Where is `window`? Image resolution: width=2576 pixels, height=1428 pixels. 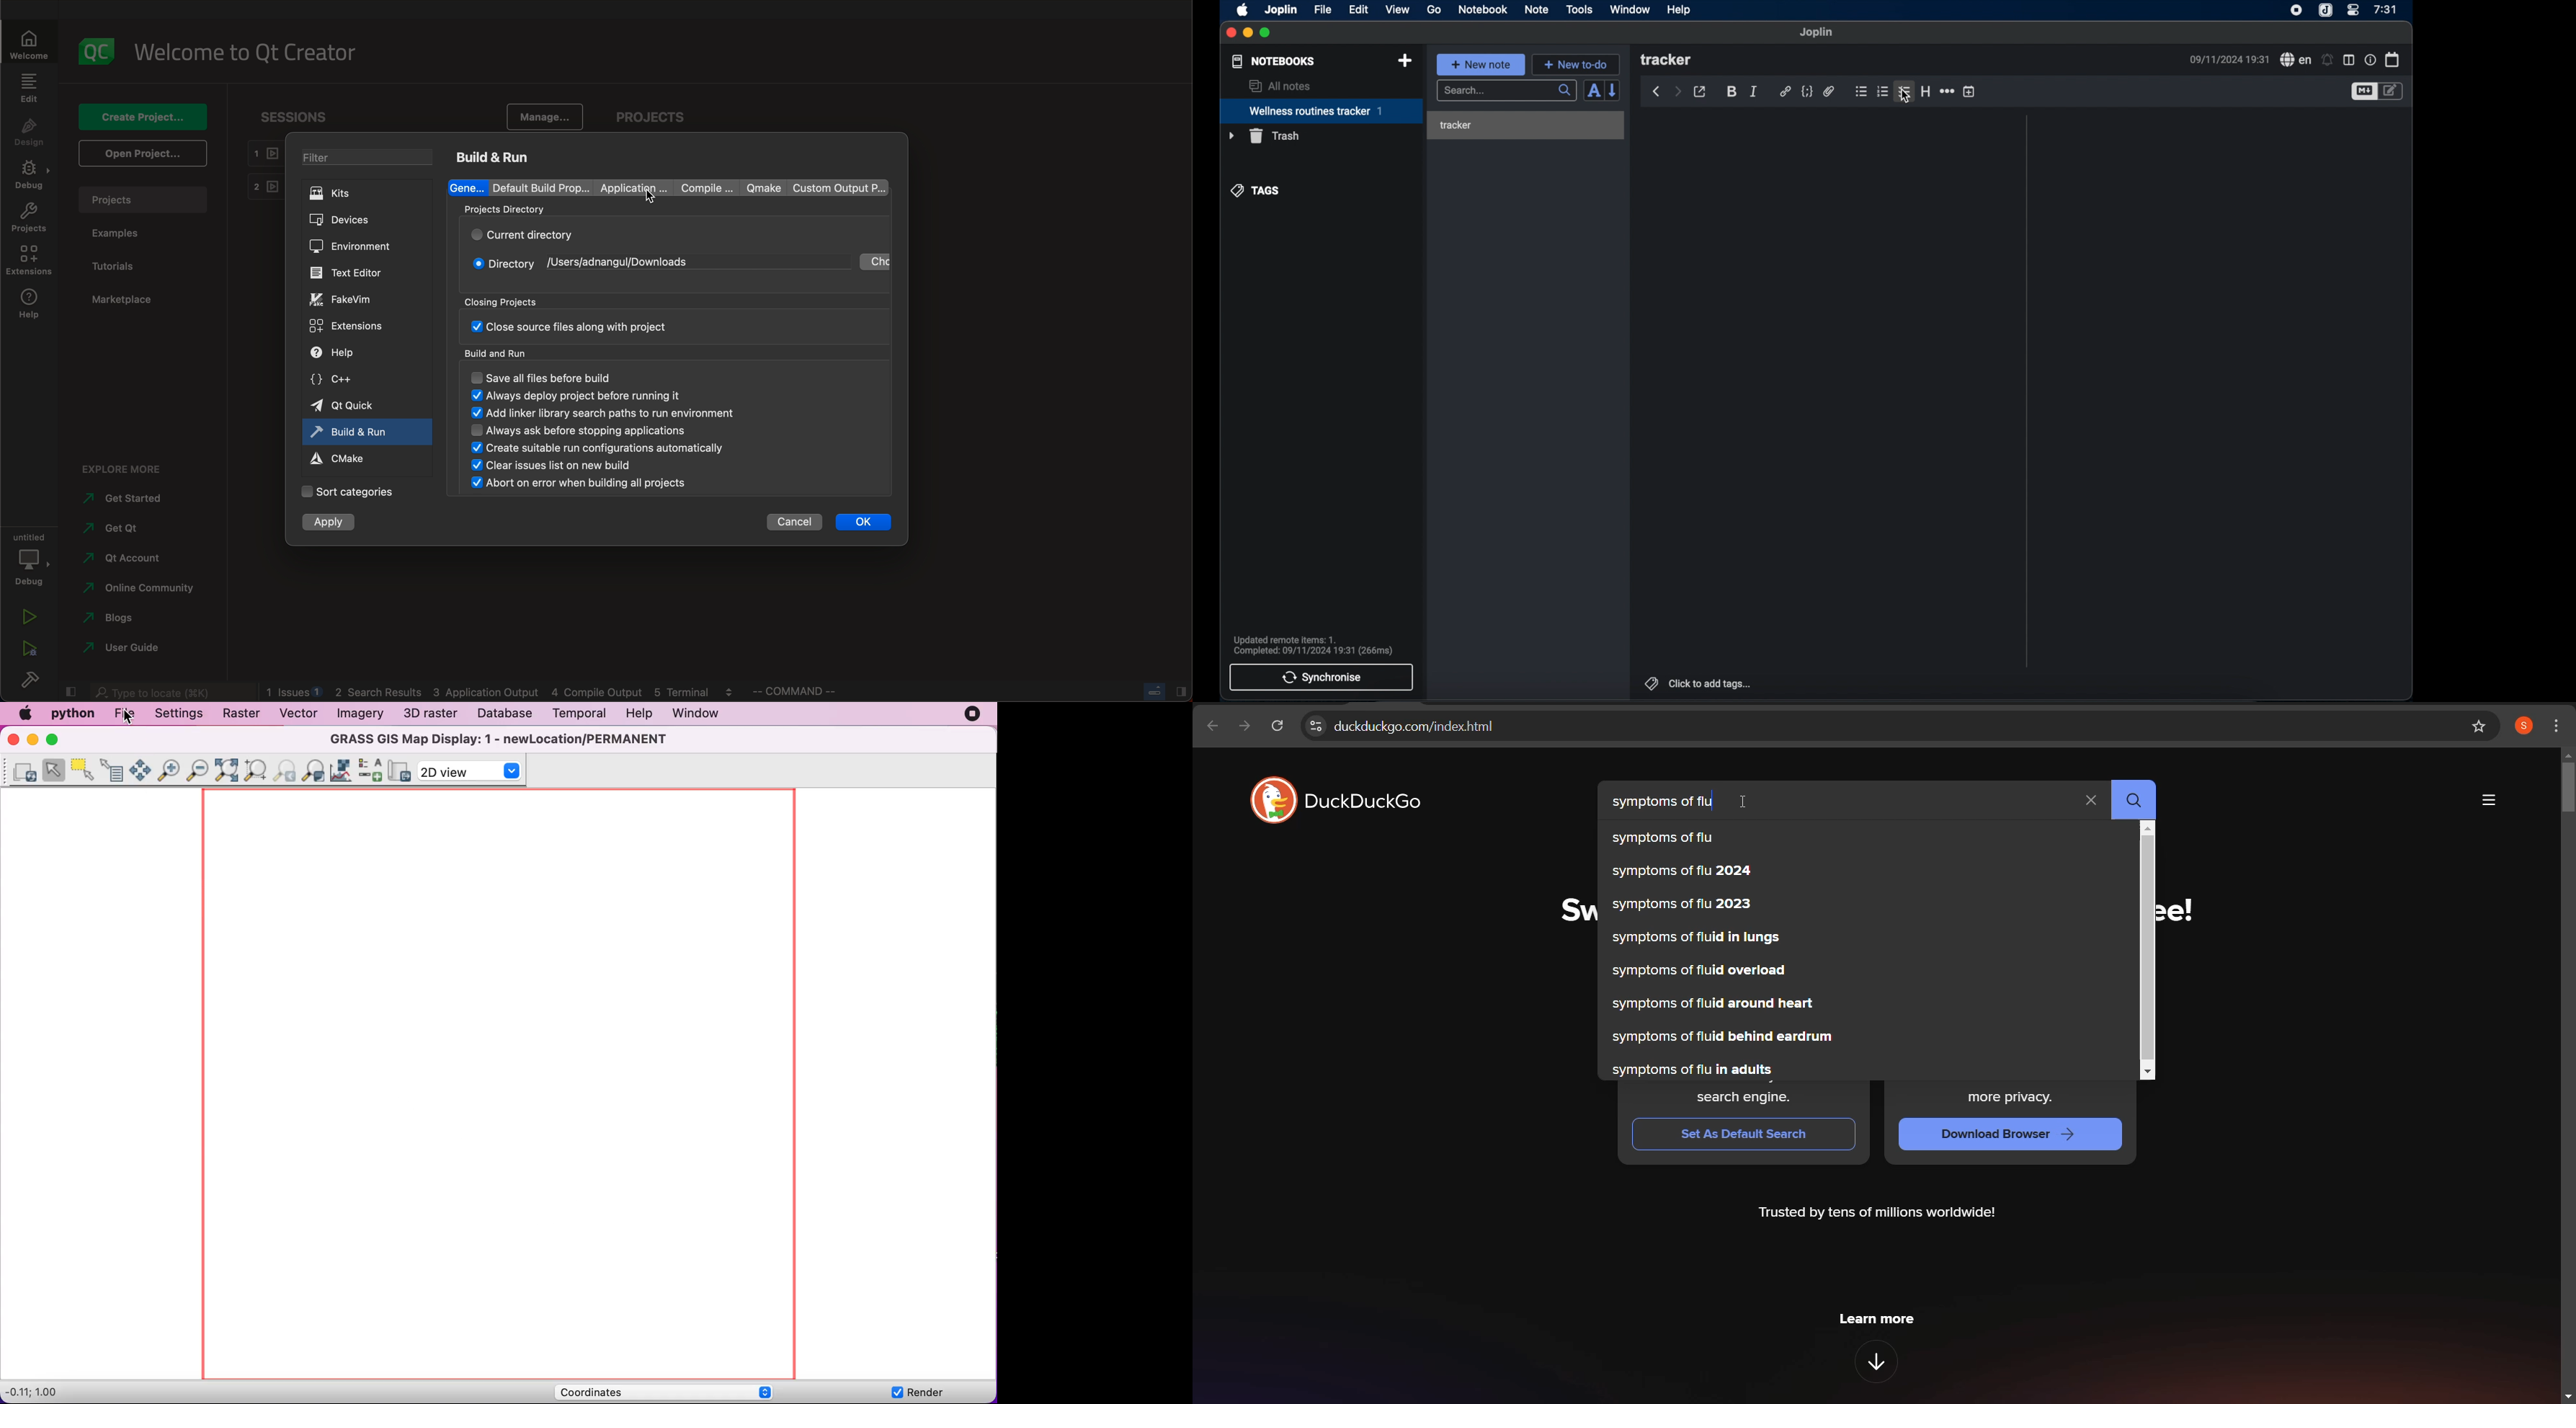 window is located at coordinates (1631, 9).